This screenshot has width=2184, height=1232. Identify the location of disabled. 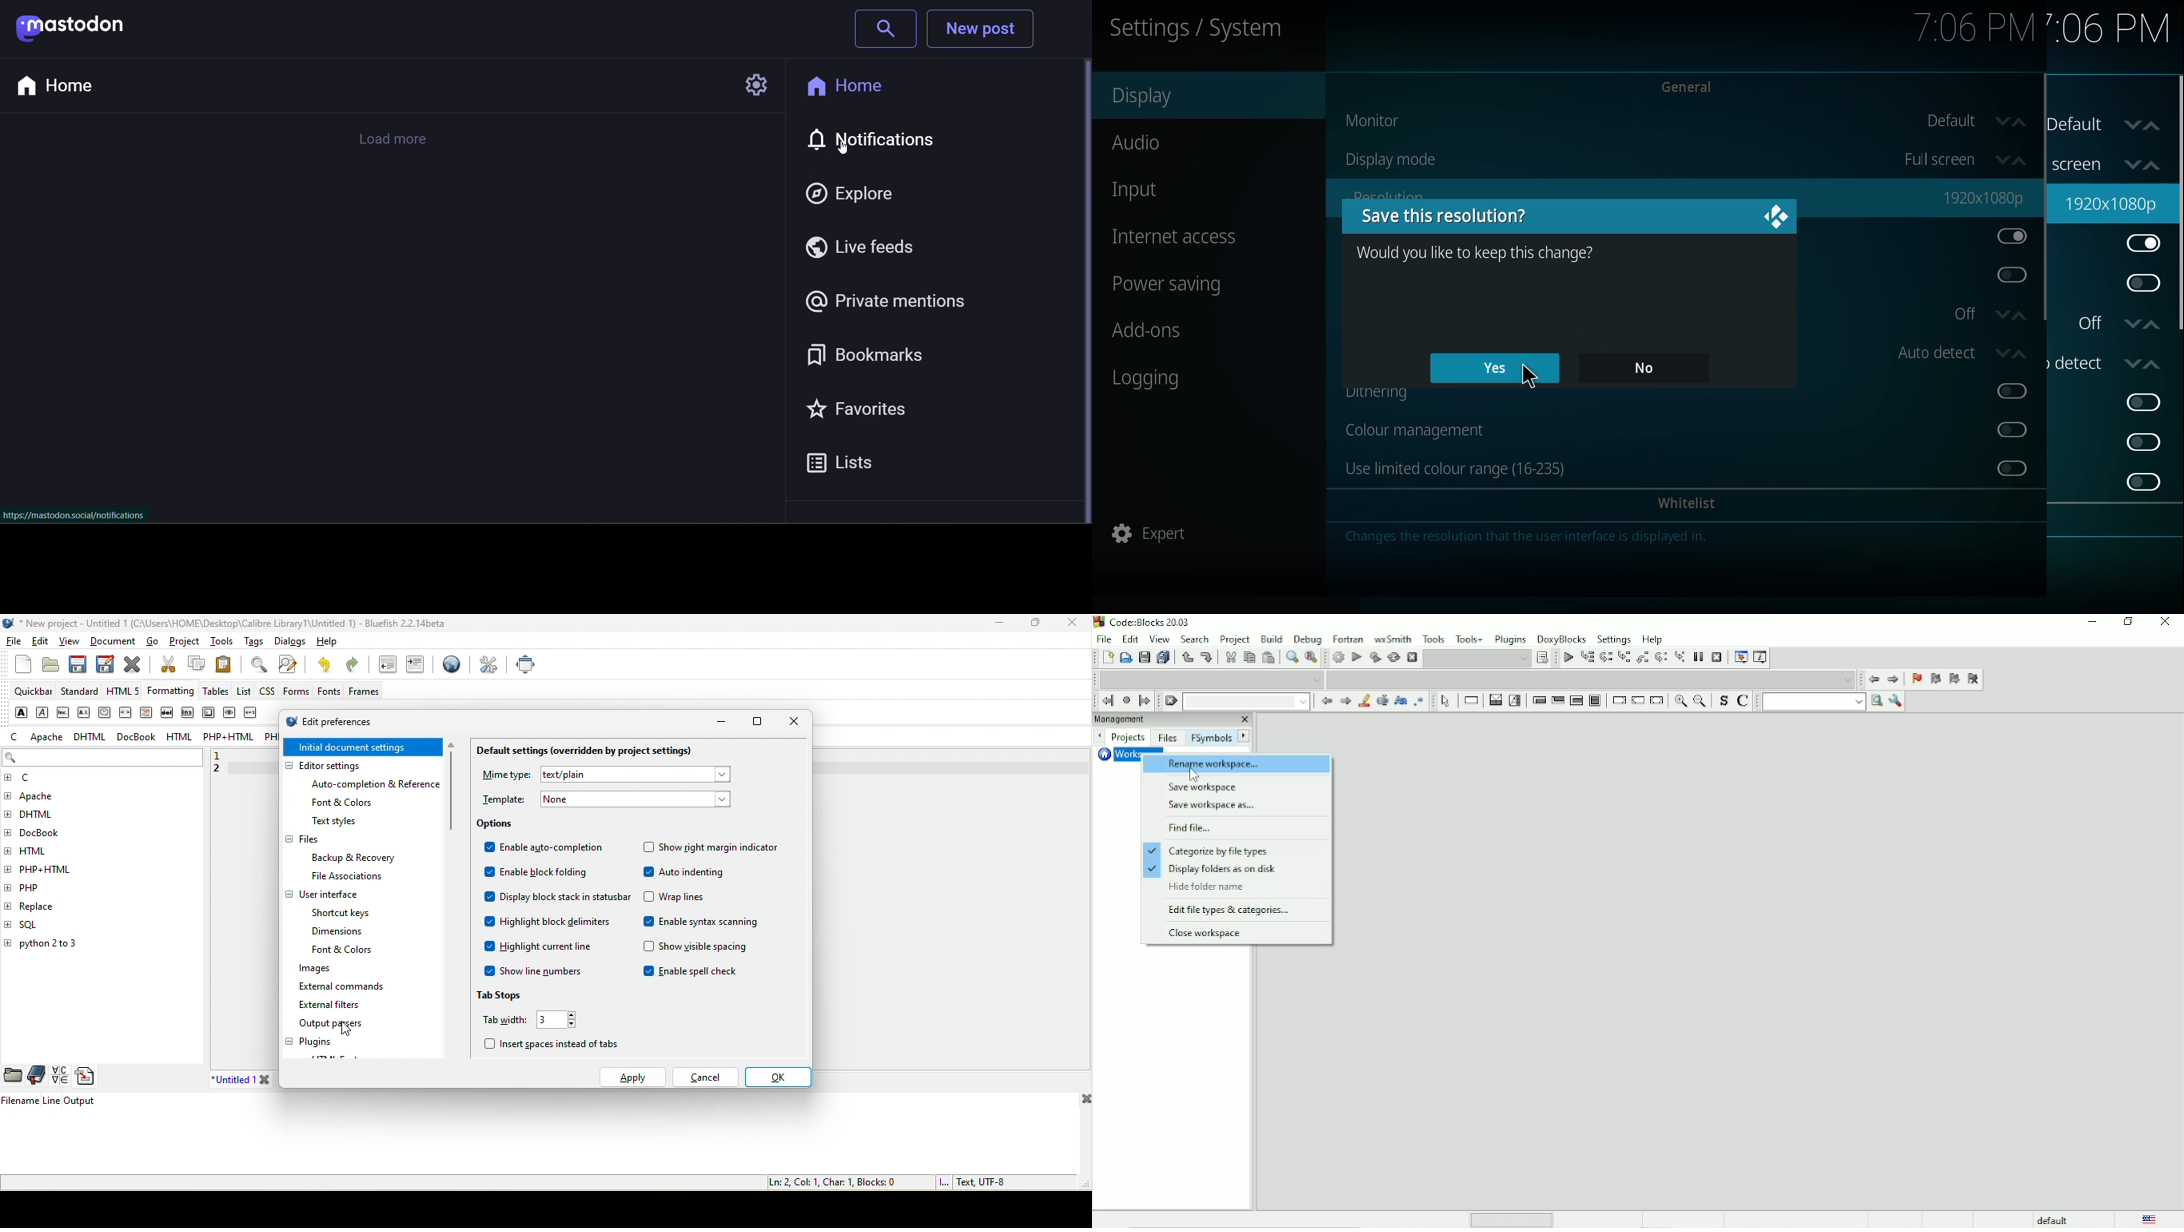
(2005, 469).